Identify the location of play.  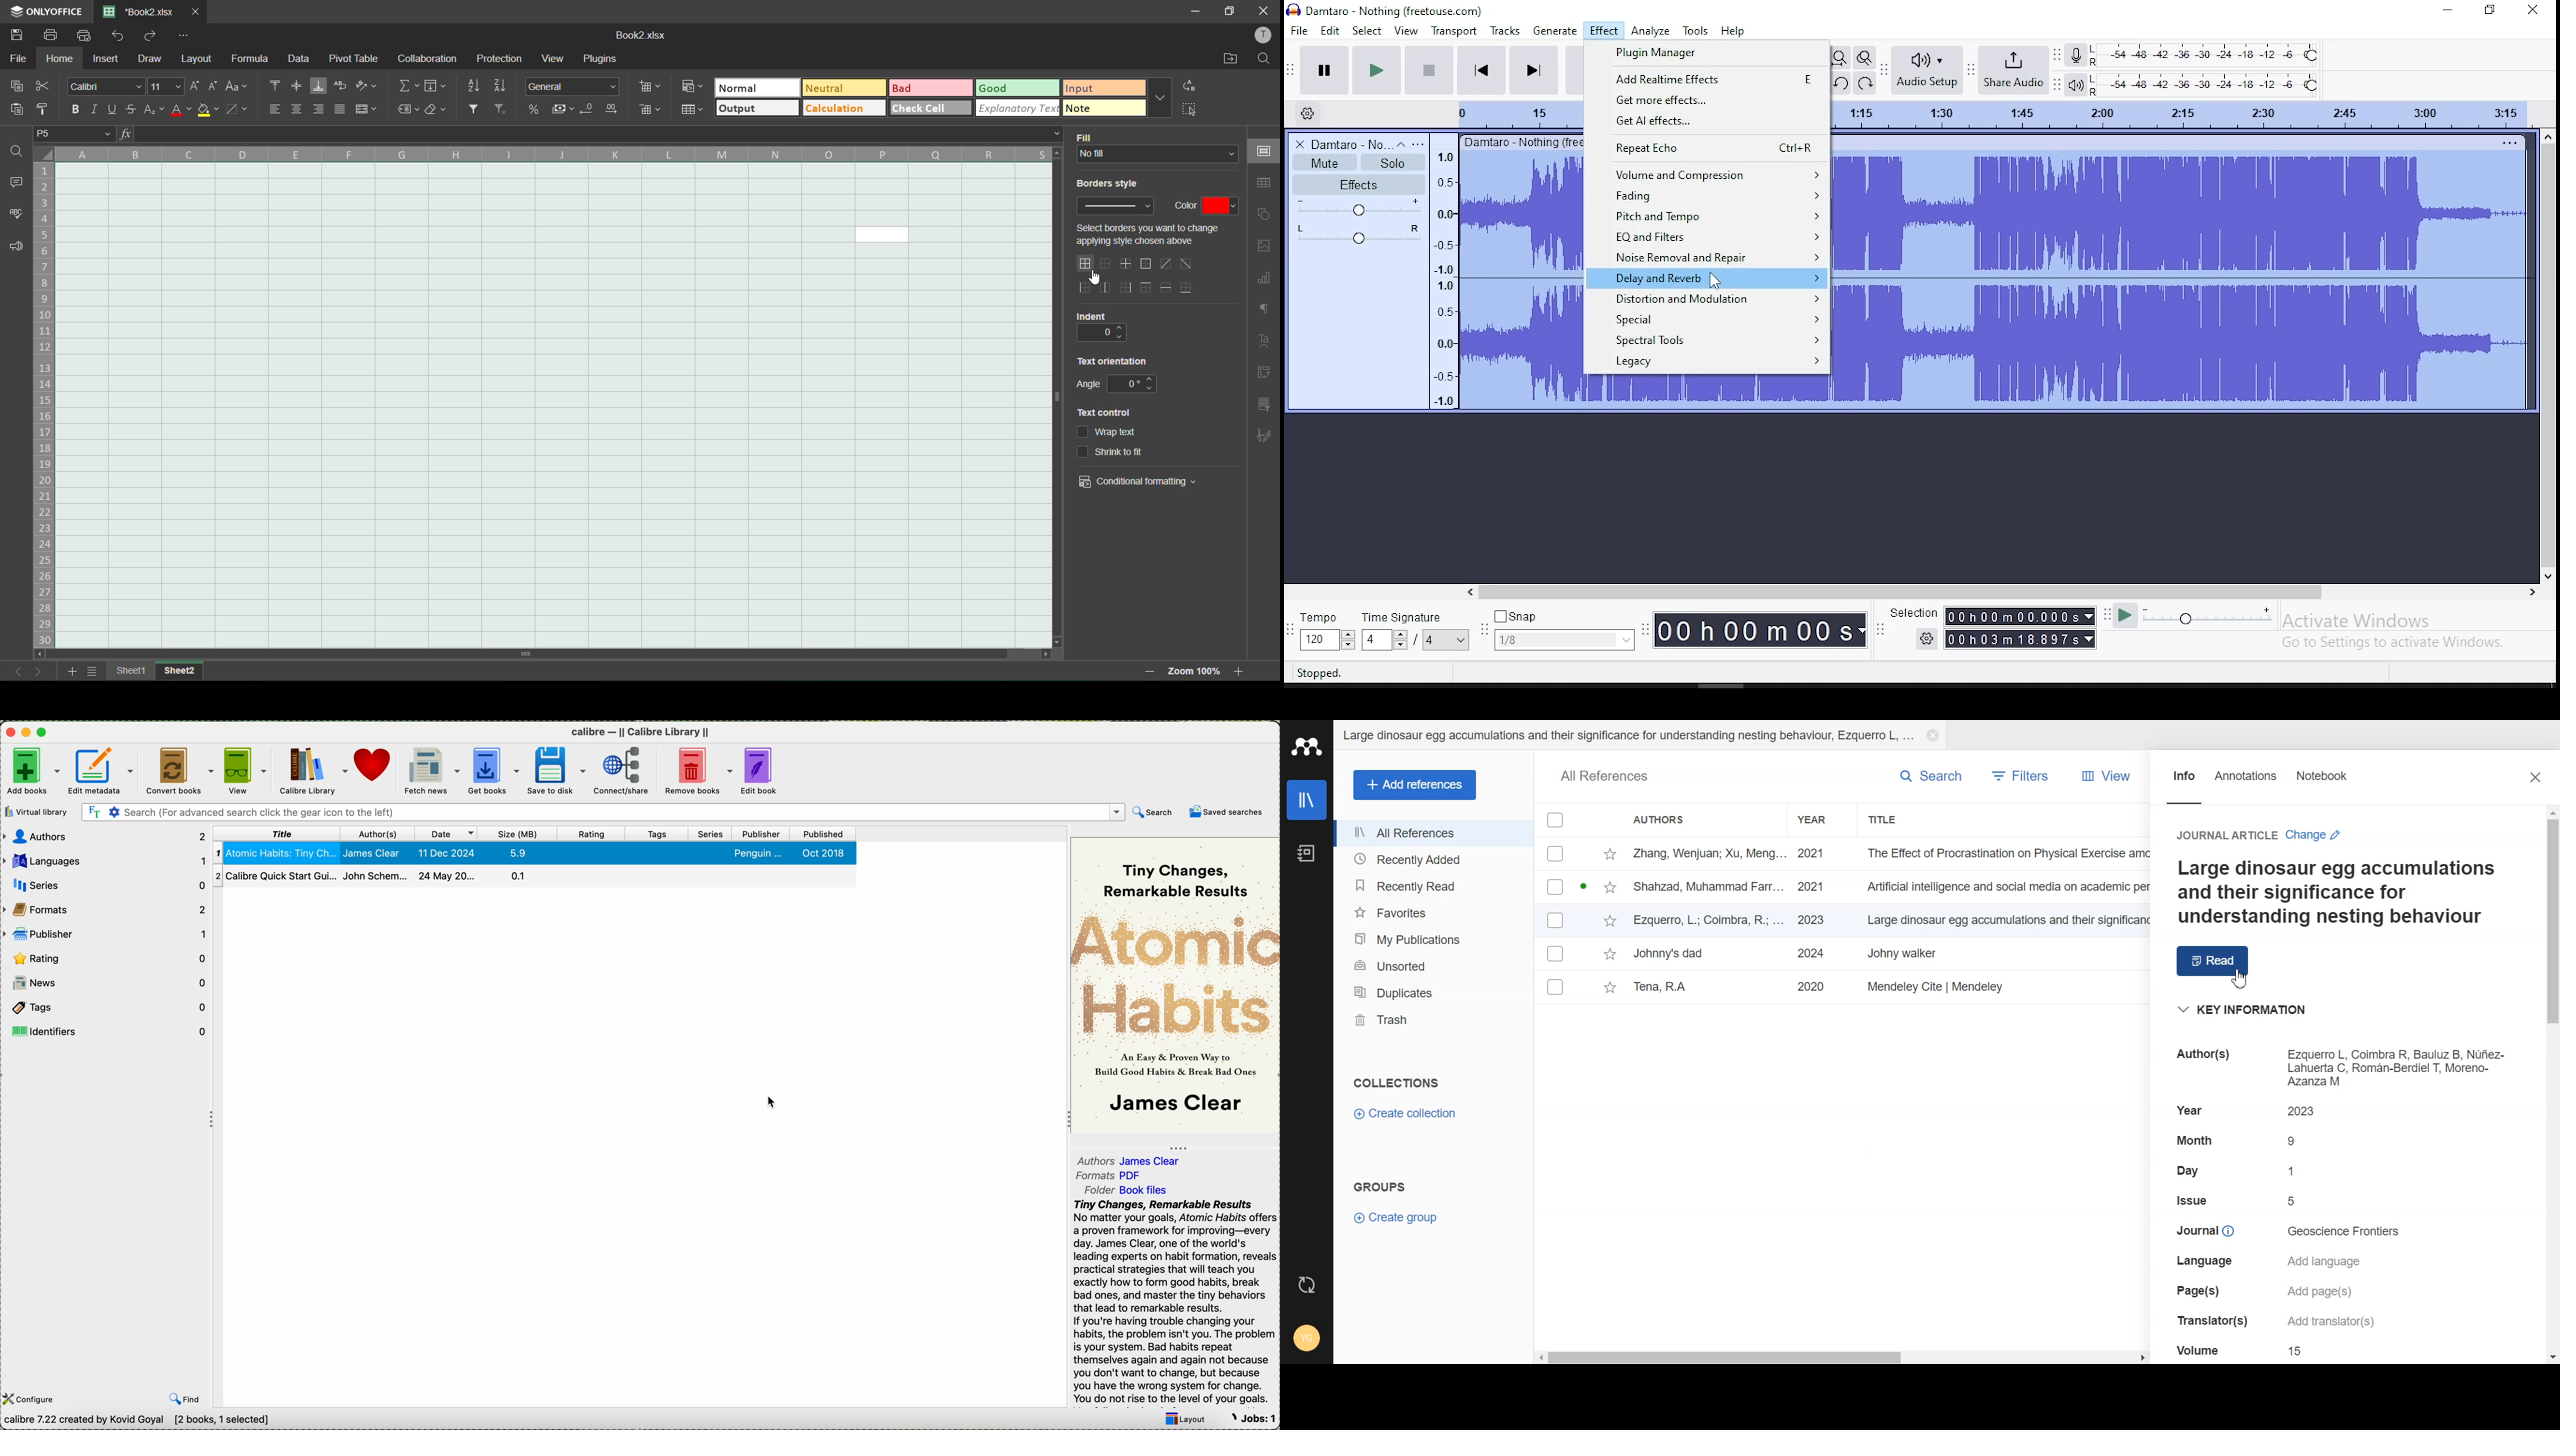
(1377, 69).